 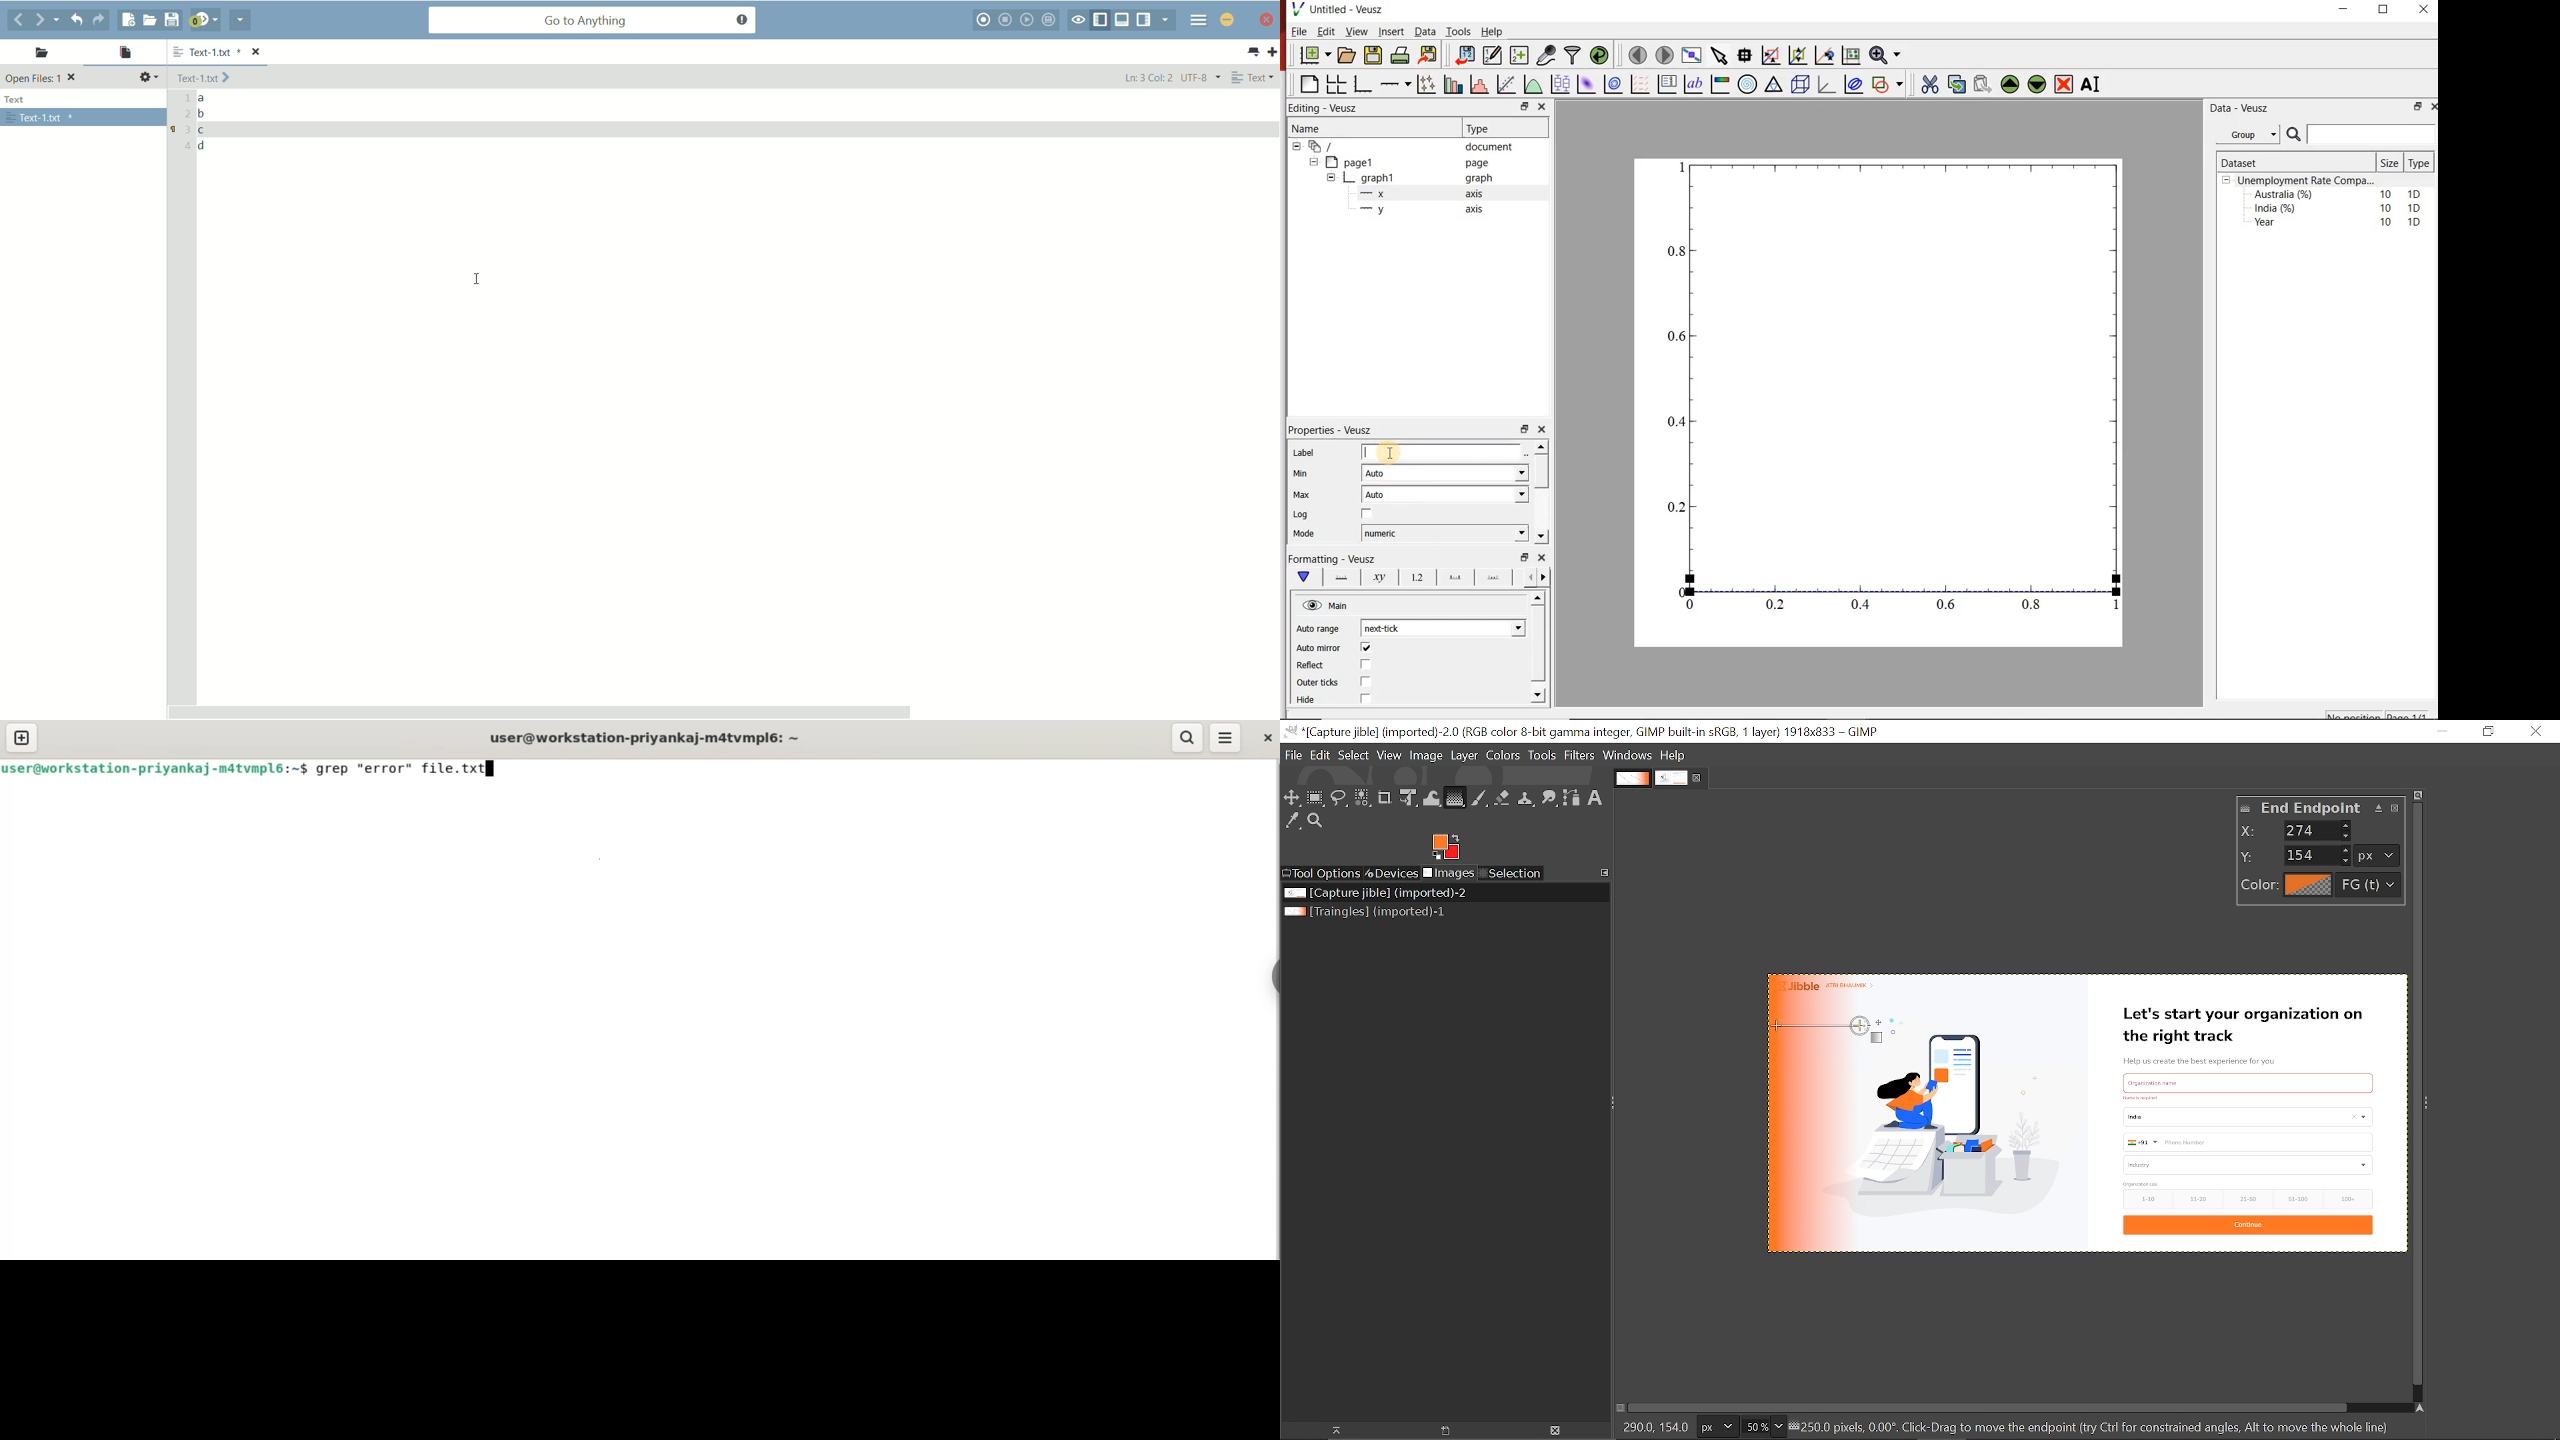 I want to click on menu, so click(x=1224, y=739).